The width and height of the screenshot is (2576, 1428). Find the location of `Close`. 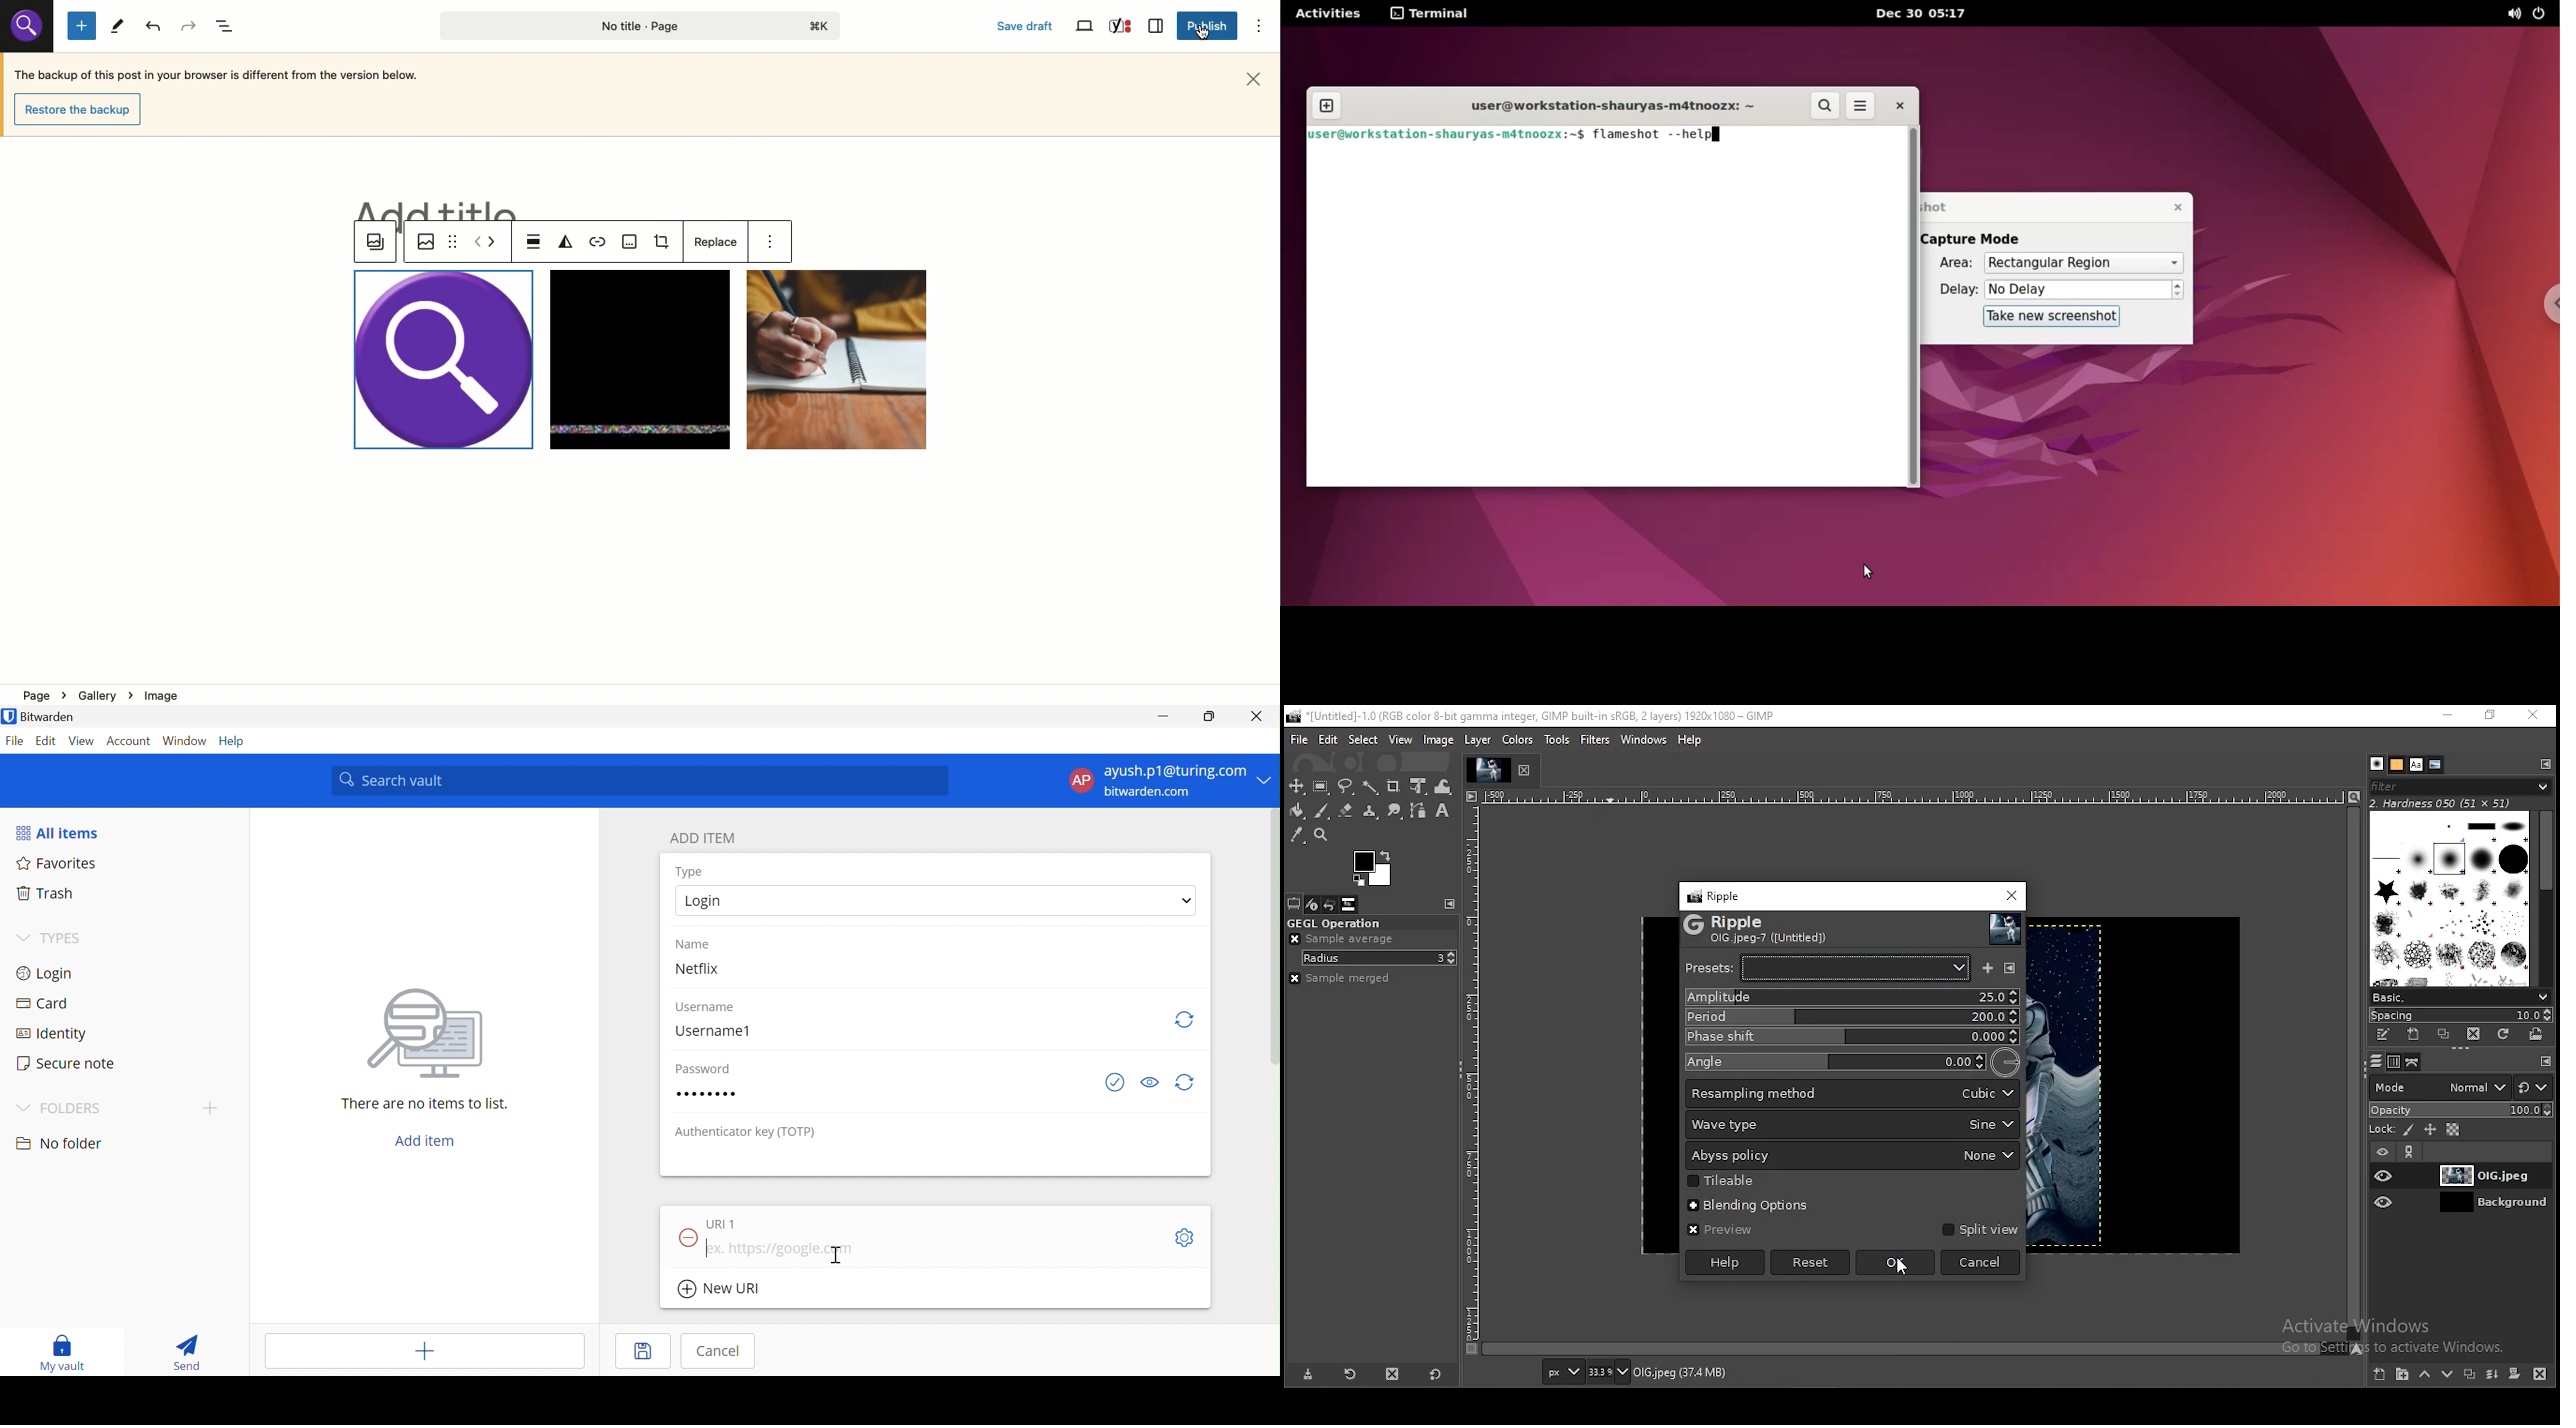

Close is located at coordinates (1256, 716).